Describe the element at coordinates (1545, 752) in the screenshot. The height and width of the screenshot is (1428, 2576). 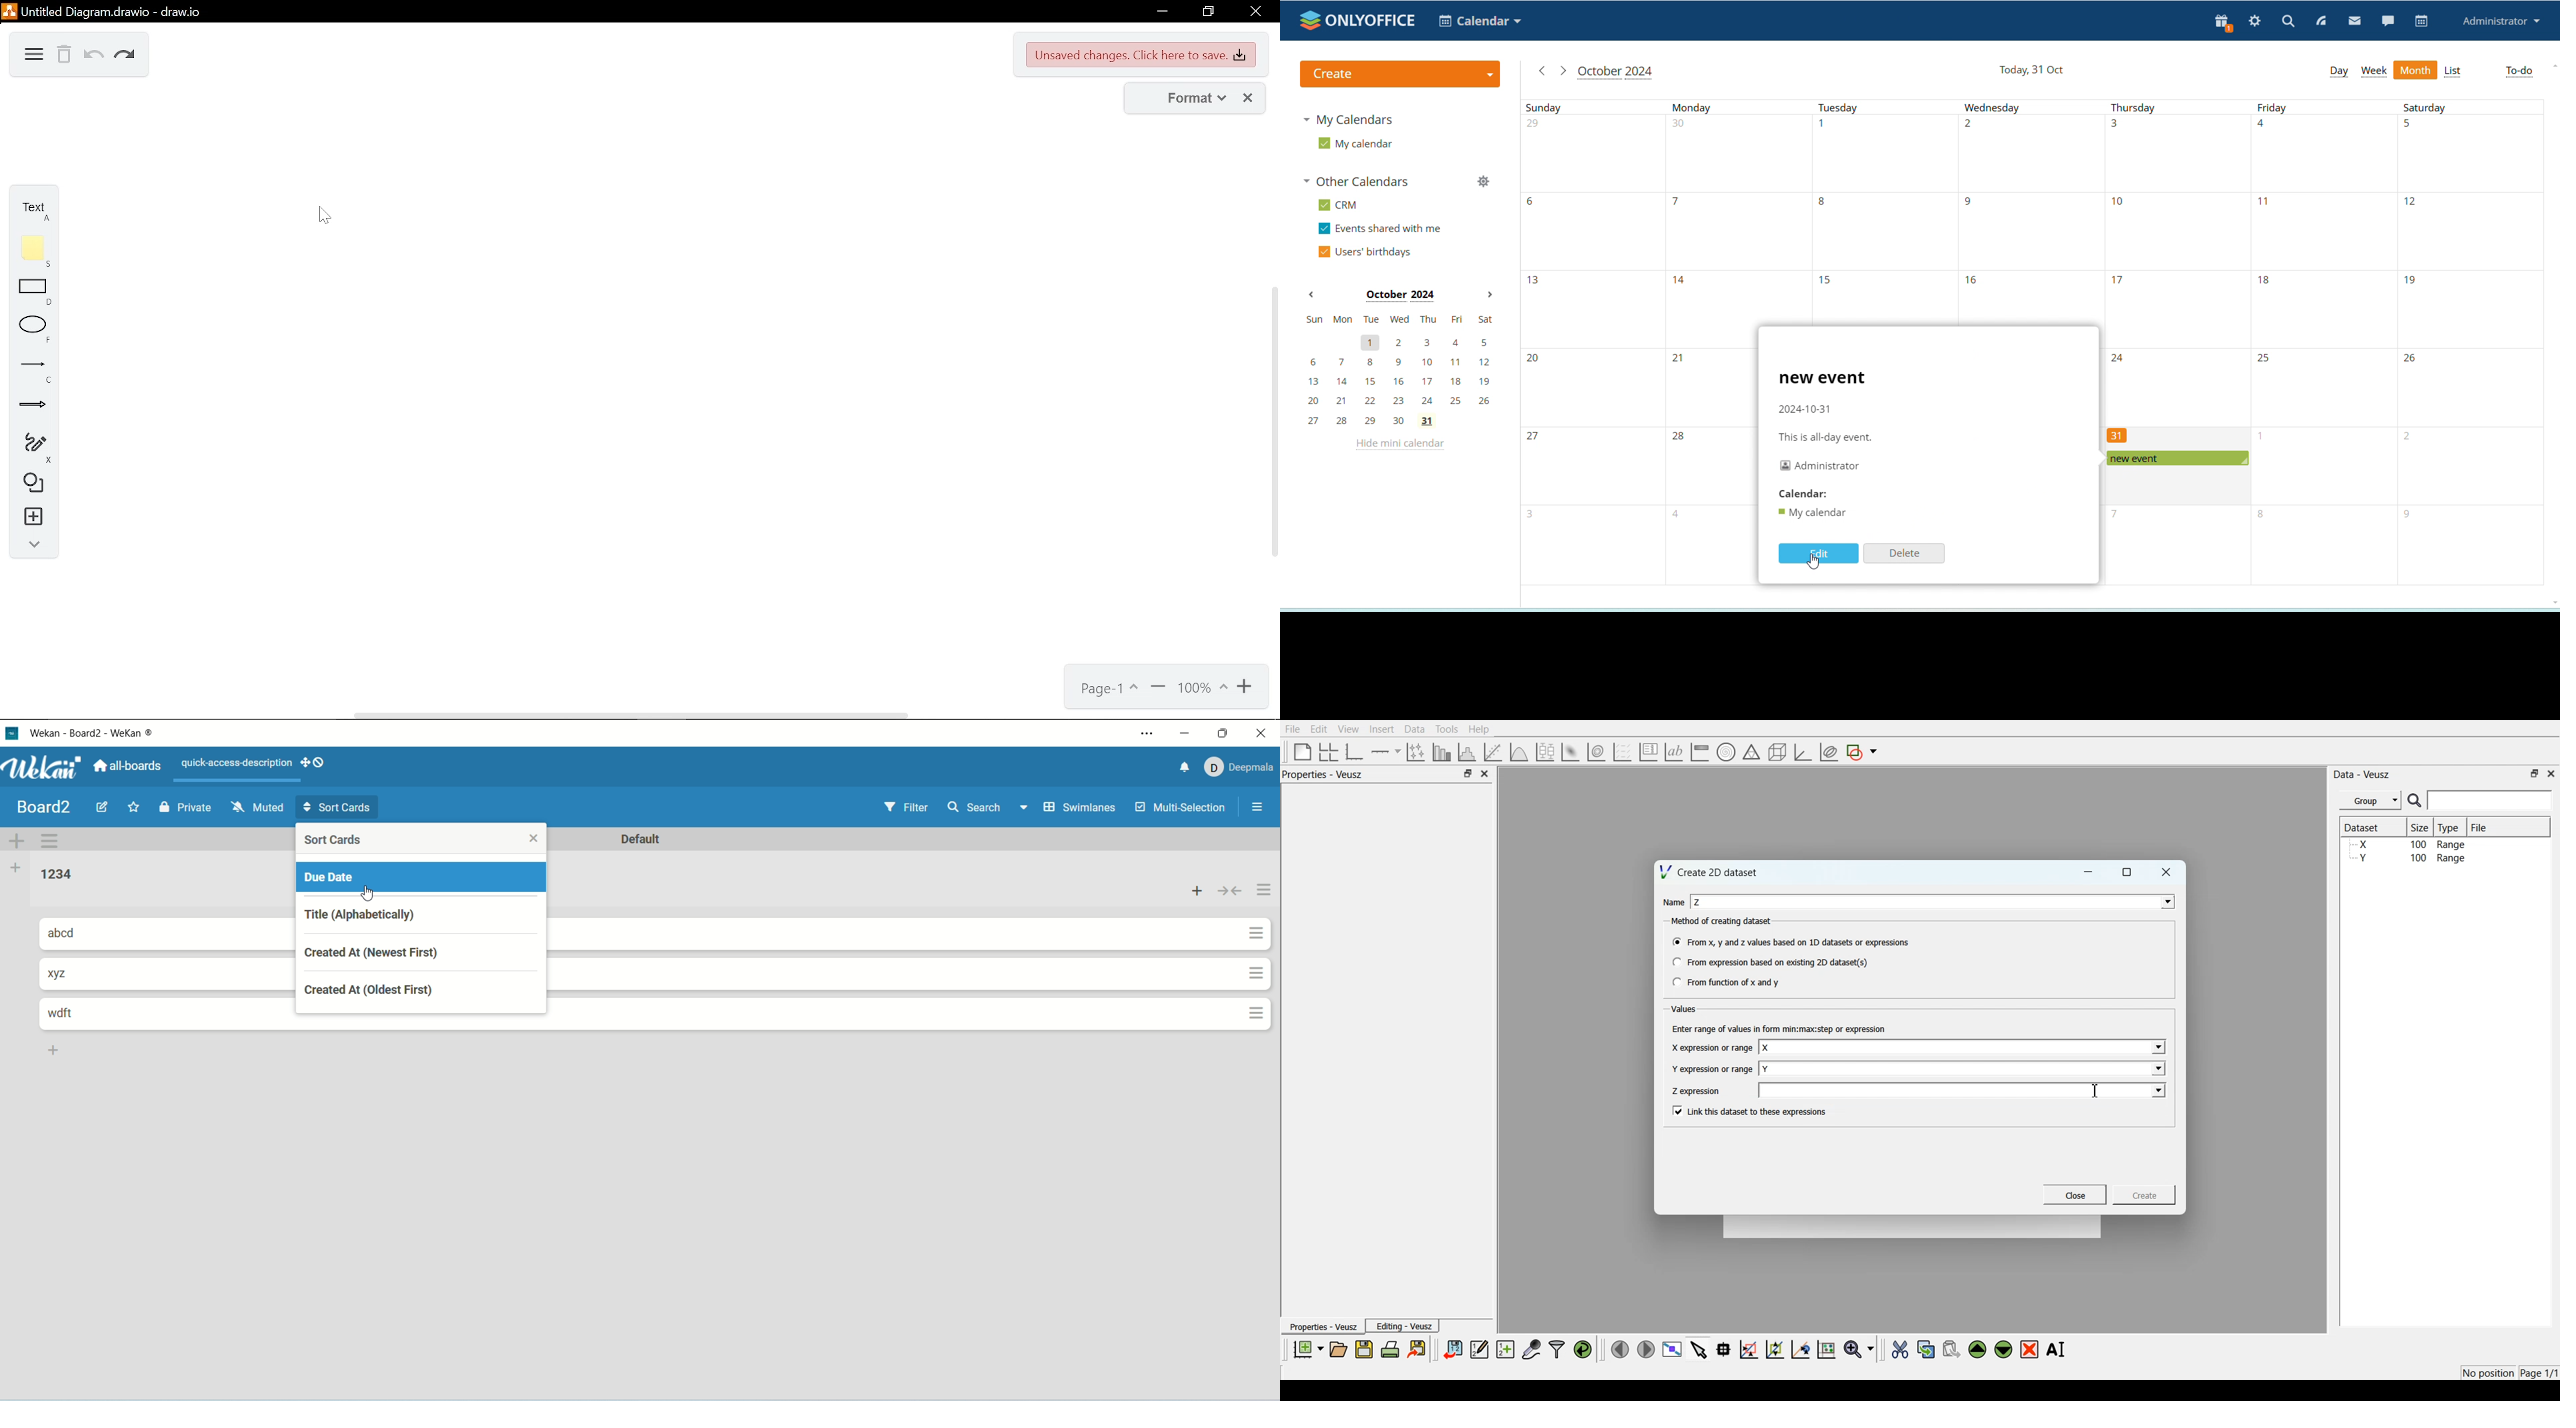
I see `Plot box plots` at that location.